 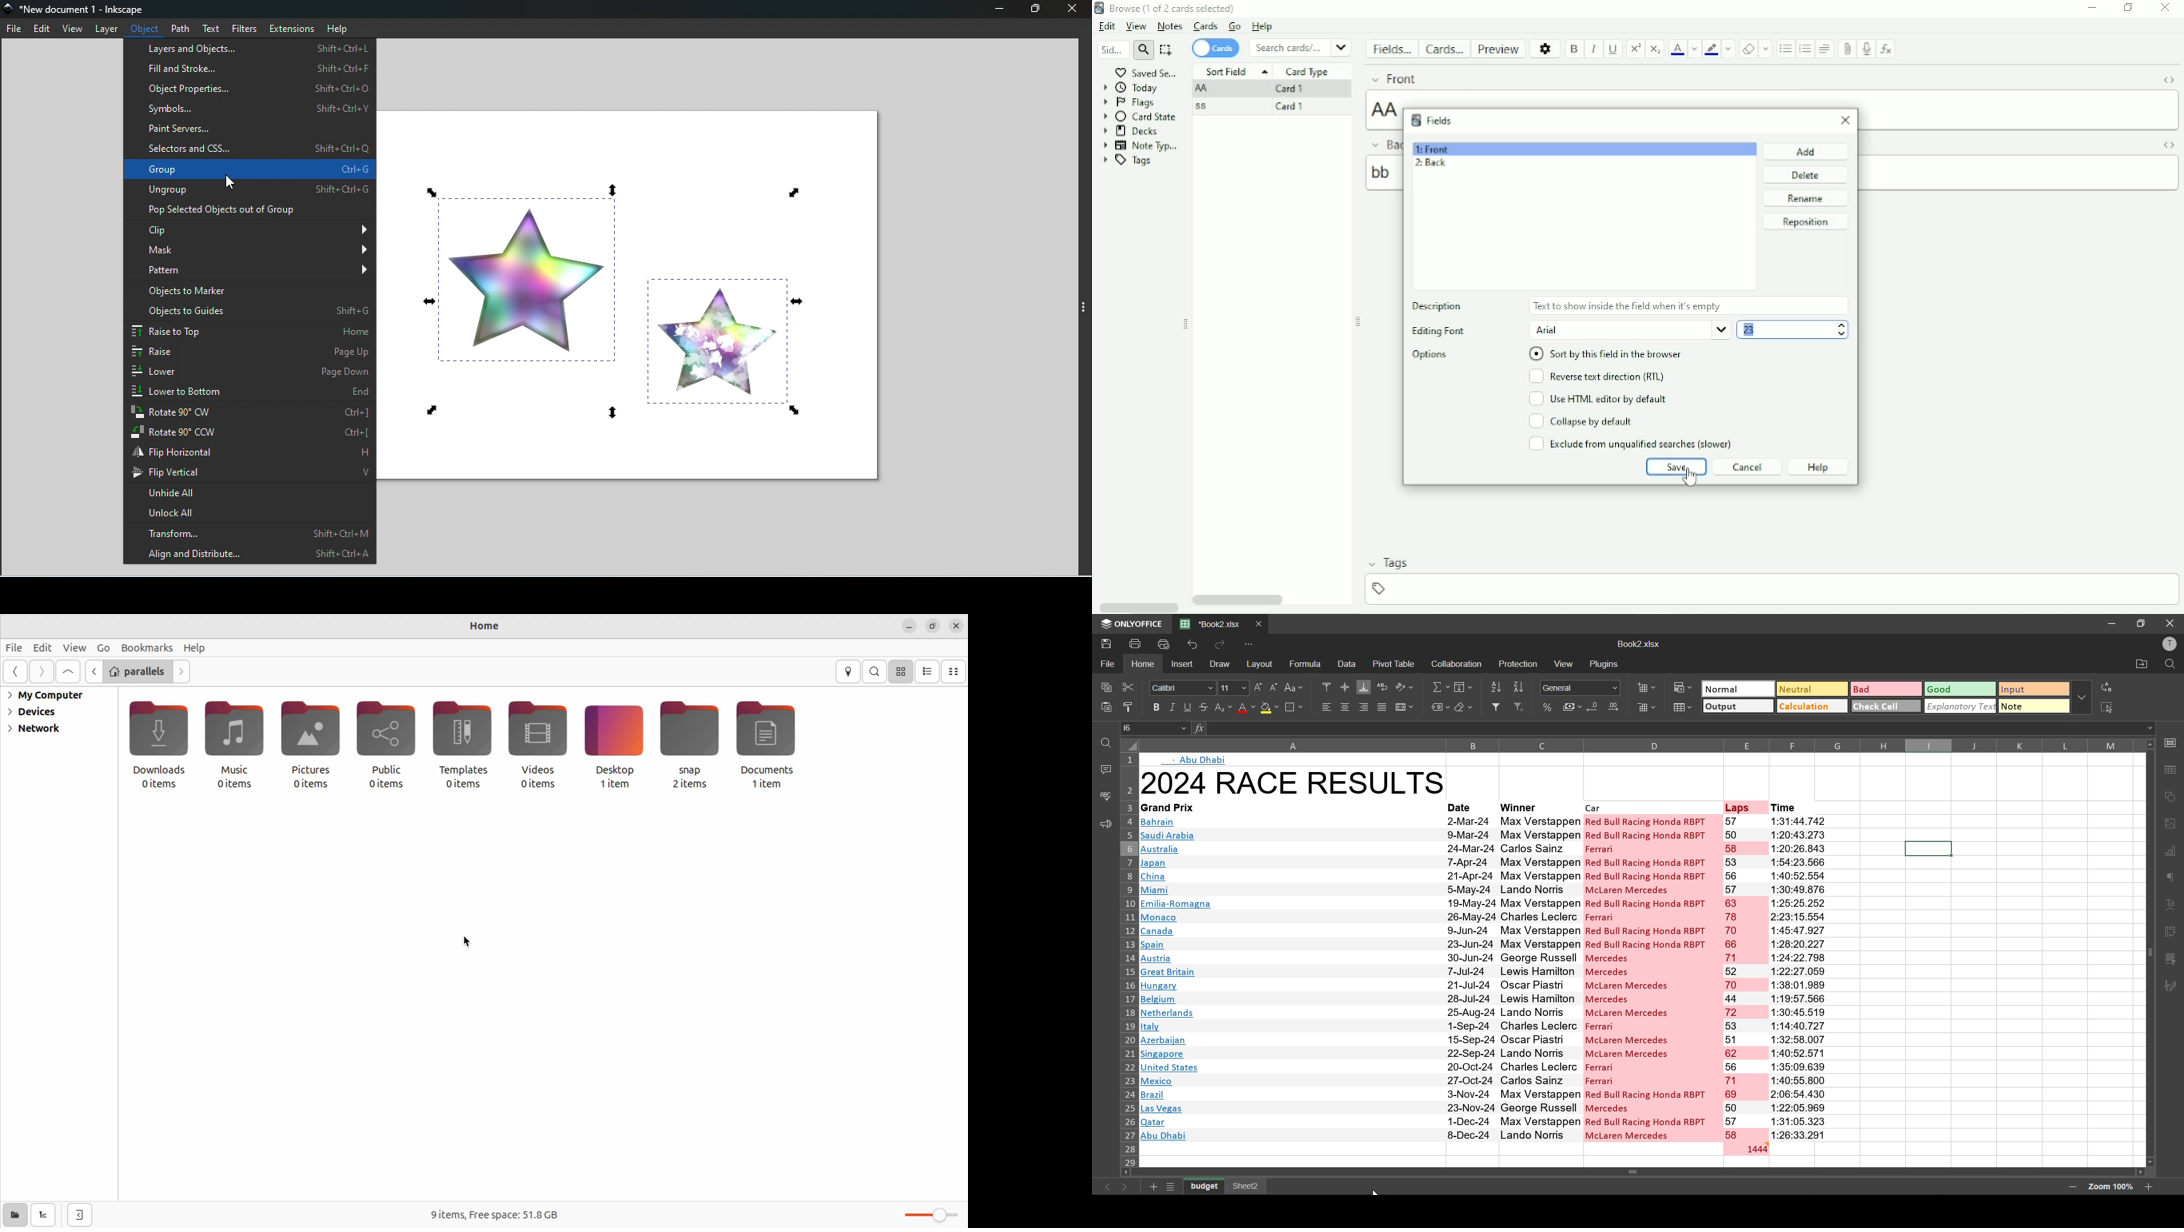 I want to click on orientation, so click(x=1406, y=689).